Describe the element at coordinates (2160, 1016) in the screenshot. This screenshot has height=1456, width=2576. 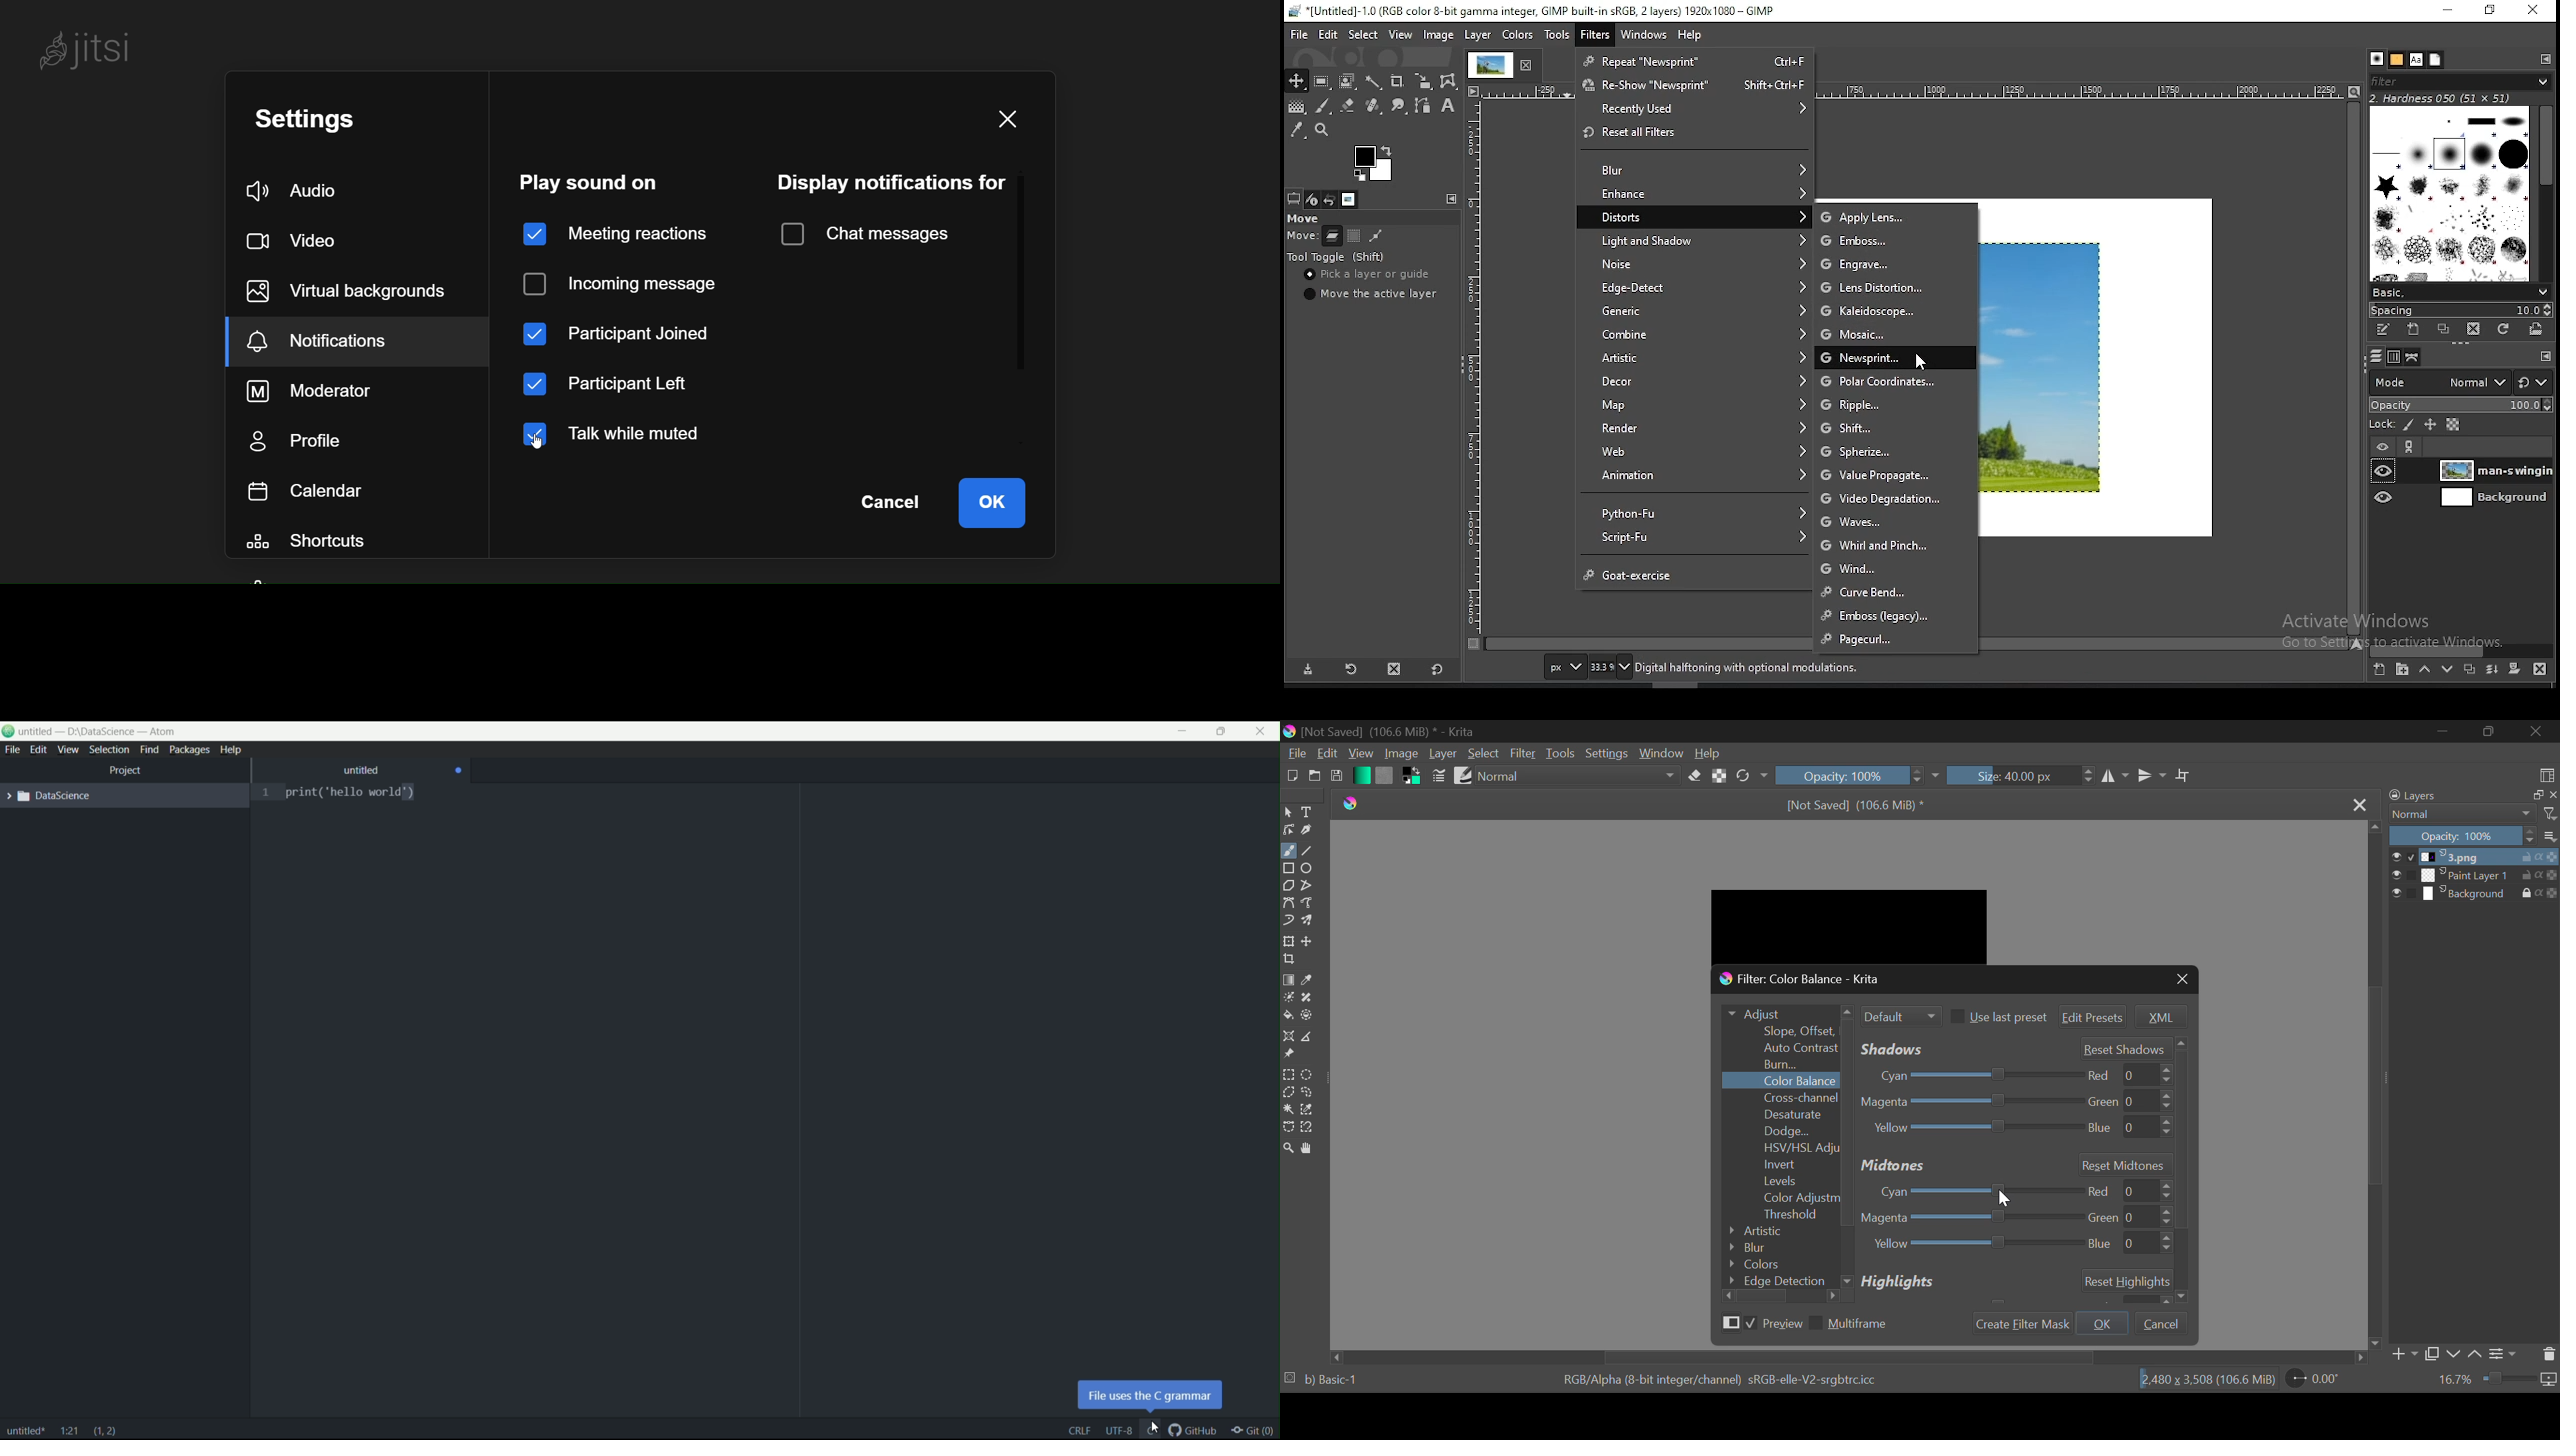
I see `XML` at that location.